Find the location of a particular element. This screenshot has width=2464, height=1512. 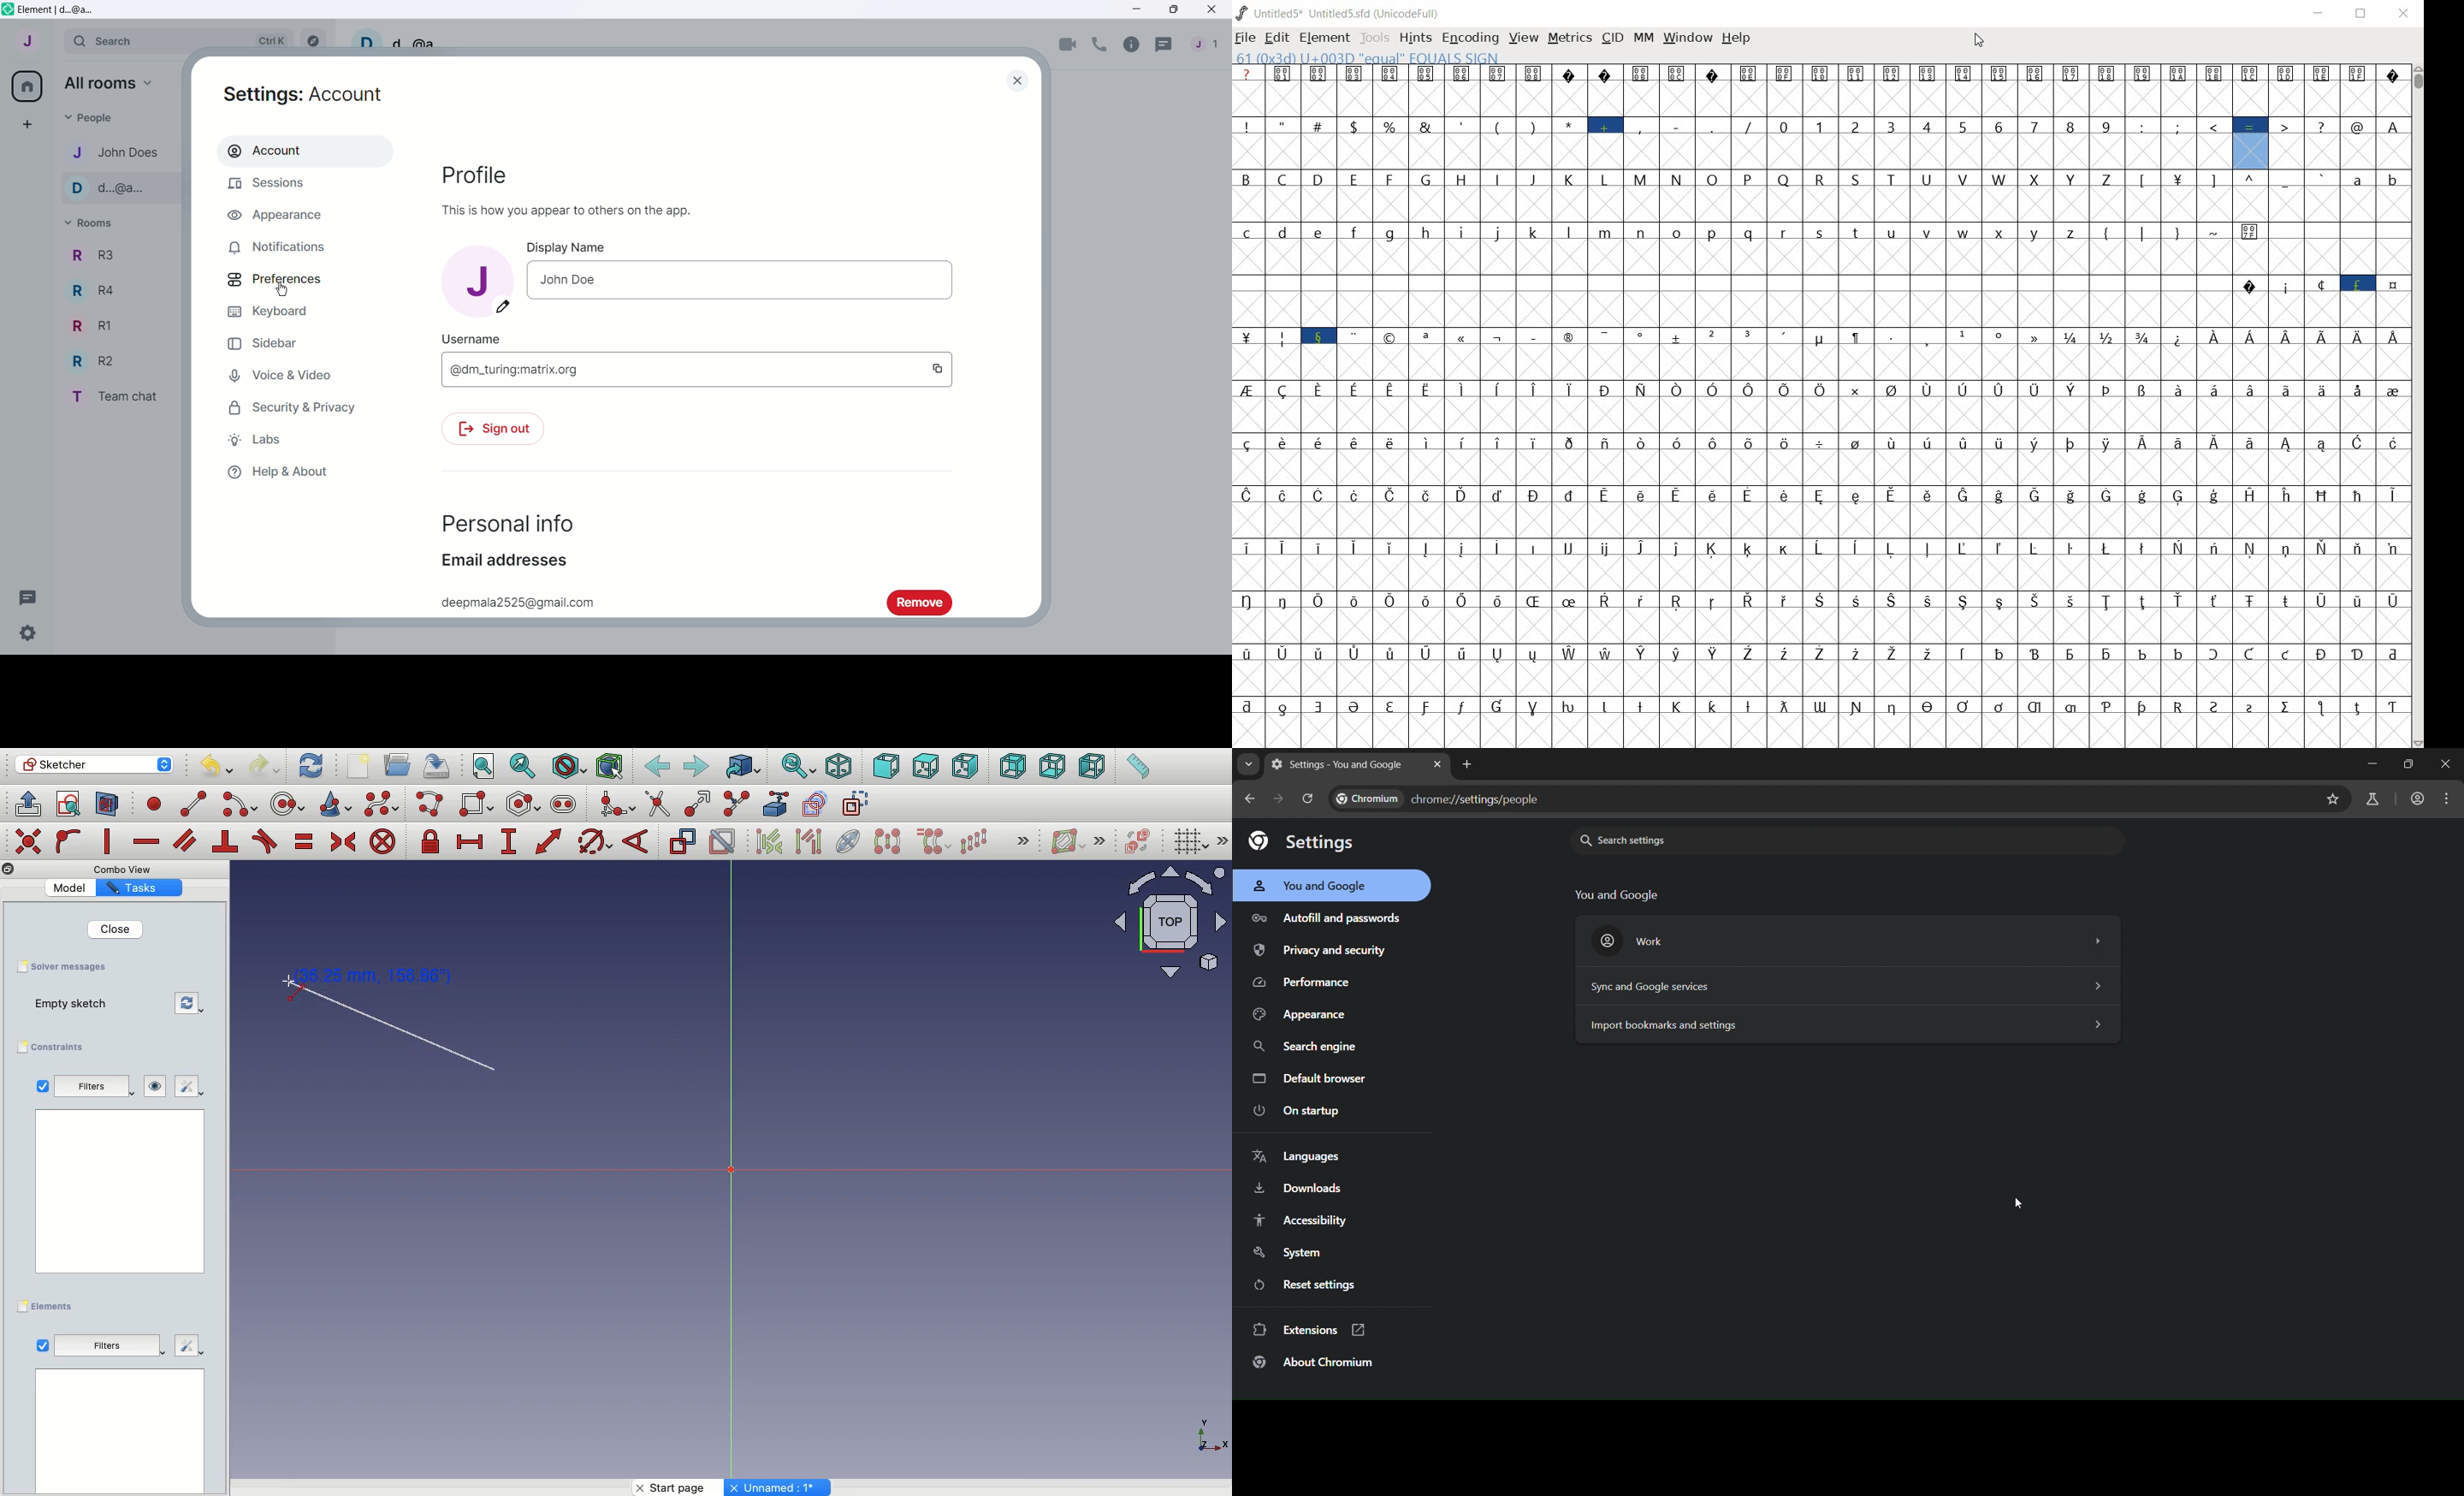

R4 - Room Name is located at coordinates (98, 292).